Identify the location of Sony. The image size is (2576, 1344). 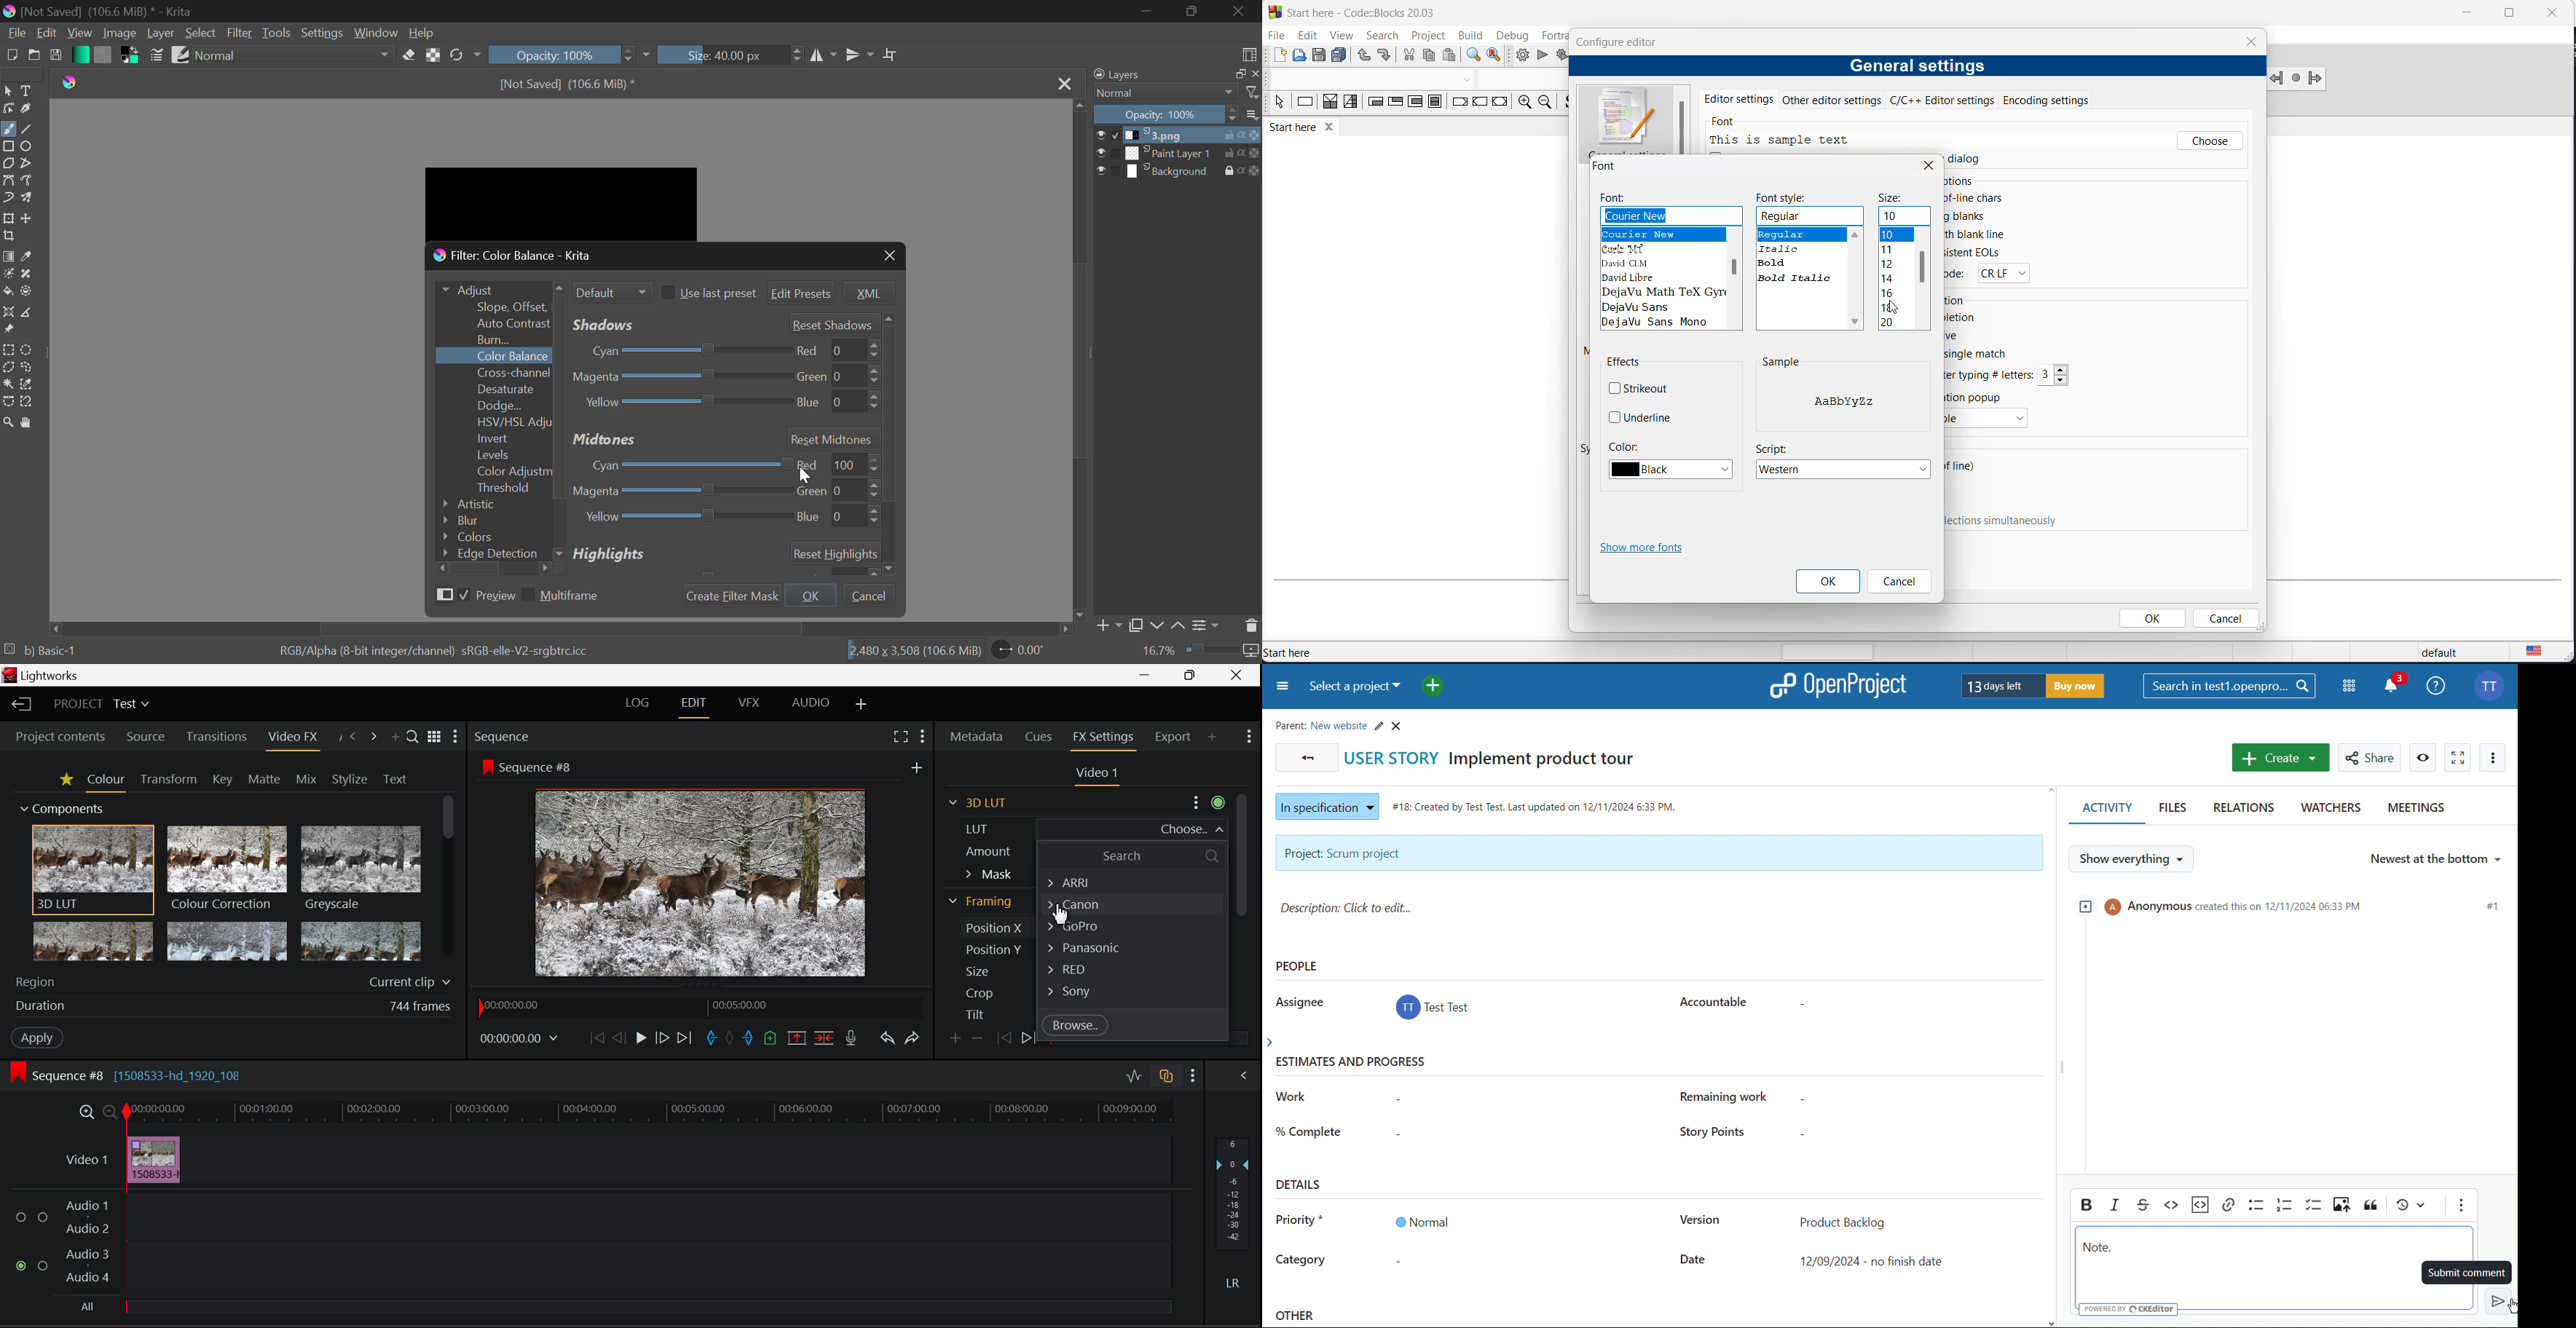
(1088, 993).